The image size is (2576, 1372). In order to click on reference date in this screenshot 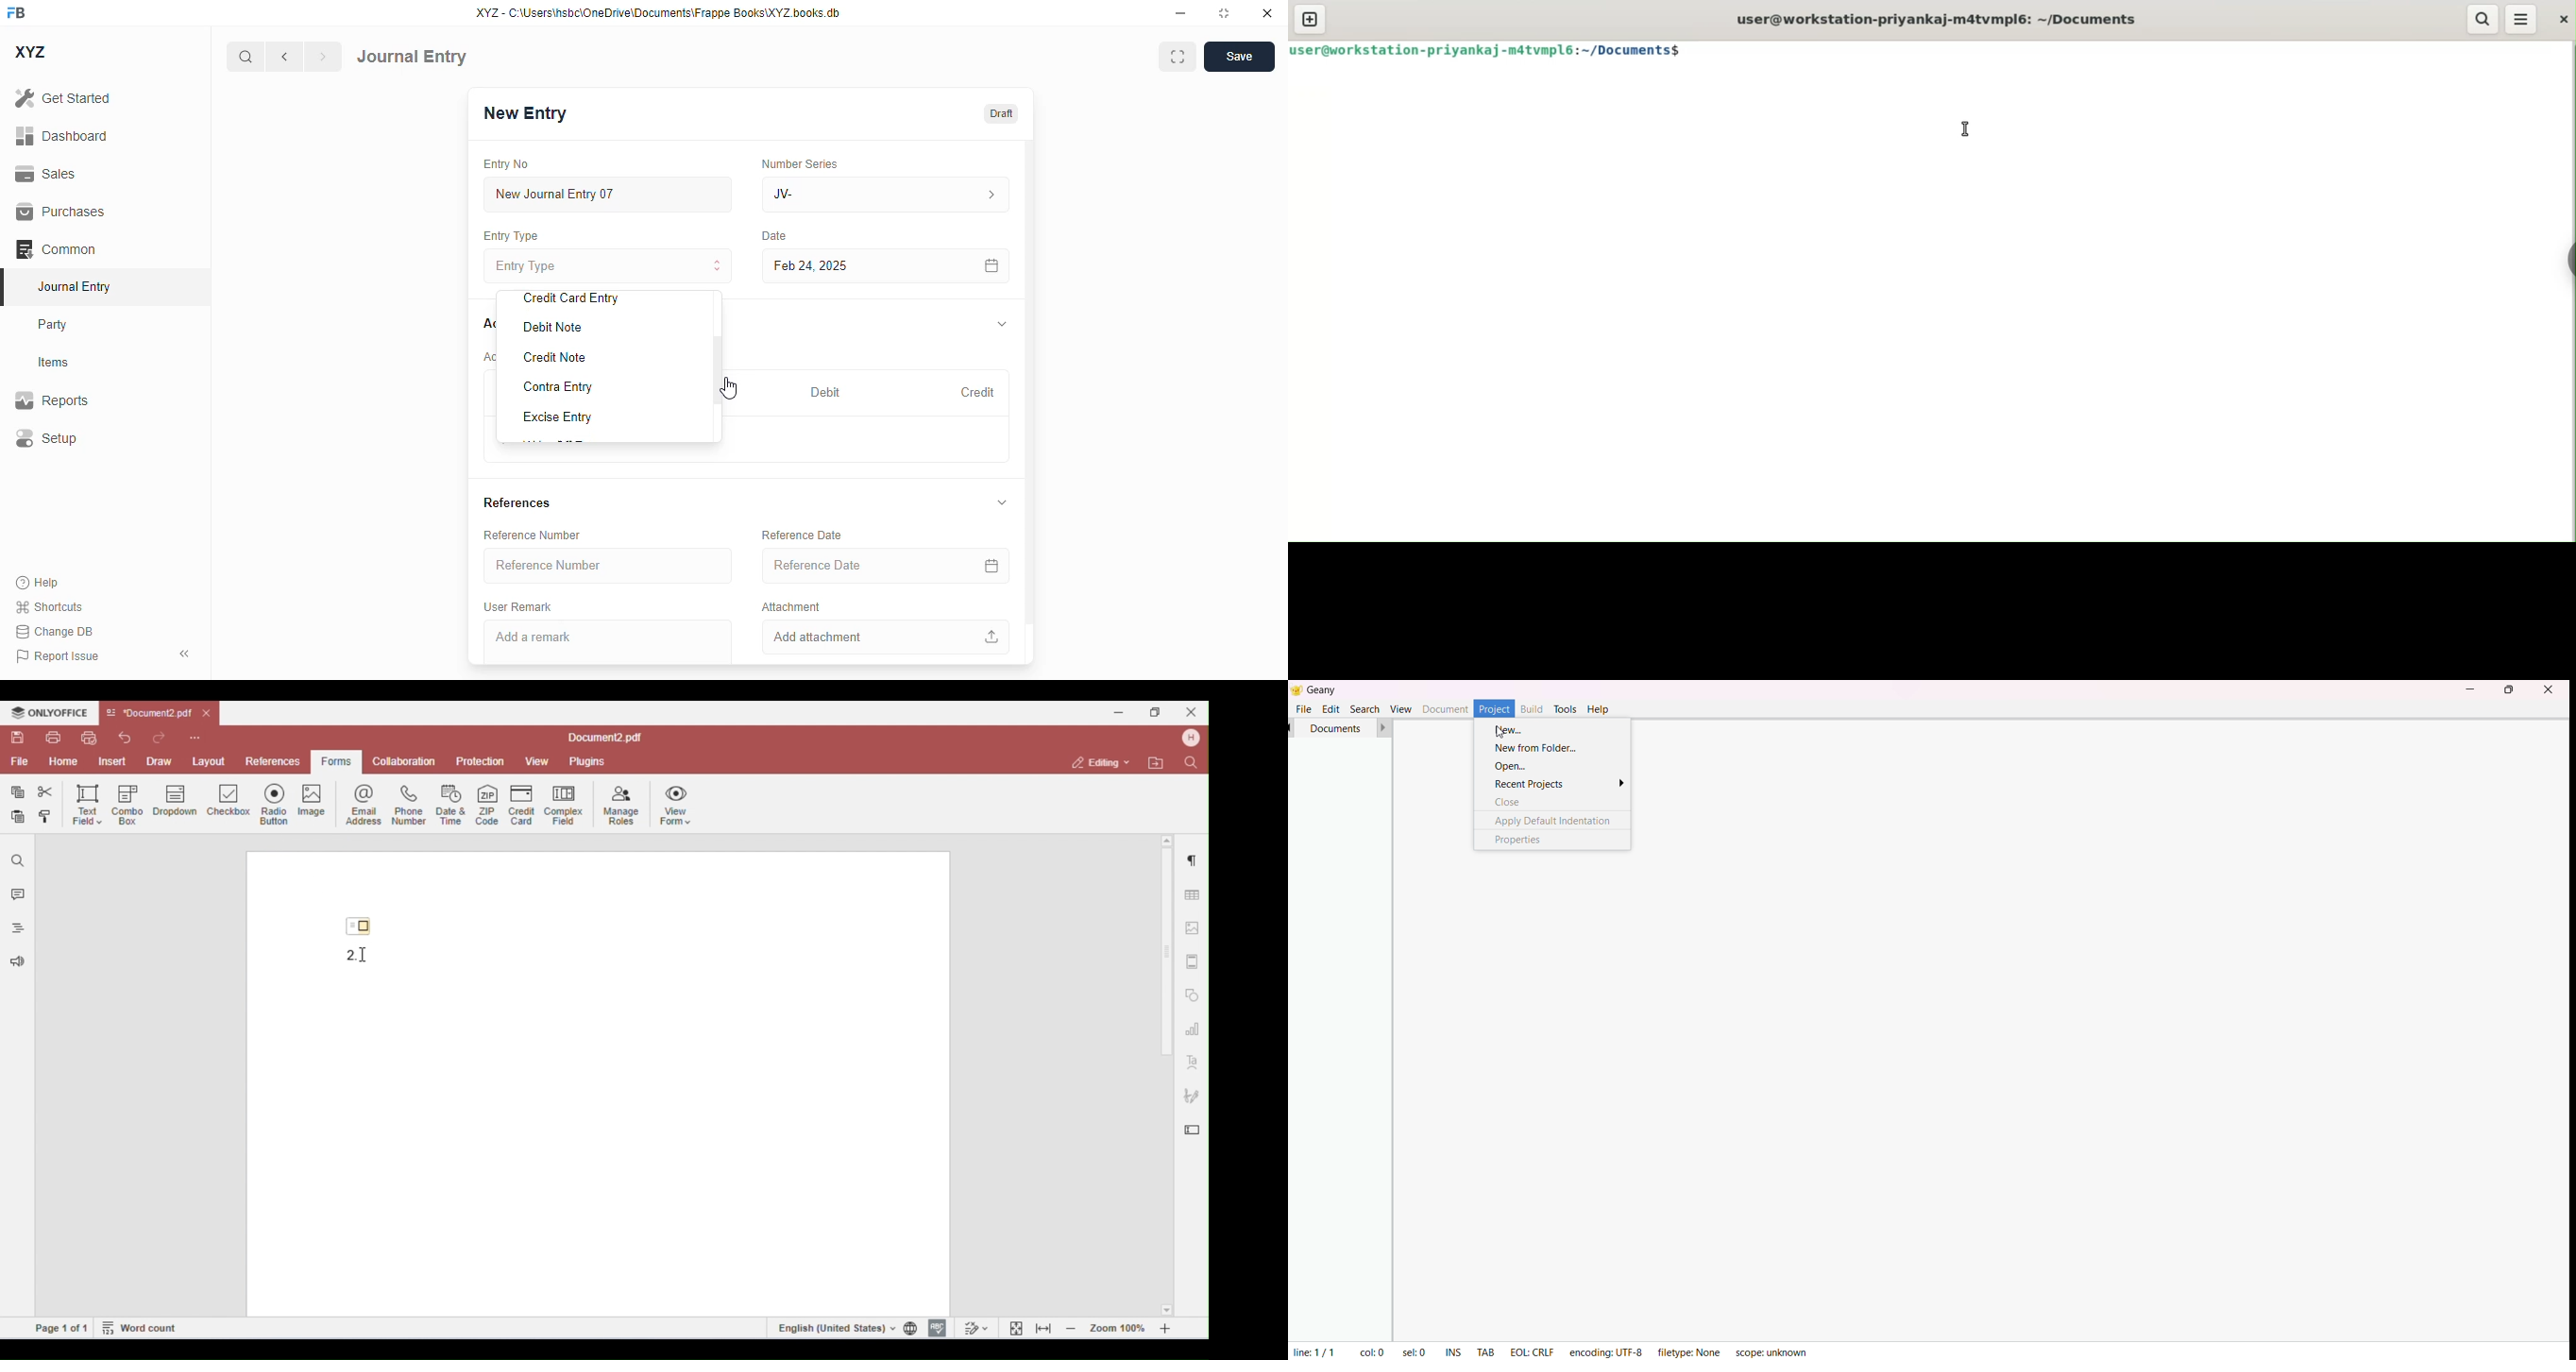, I will do `click(803, 535)`.